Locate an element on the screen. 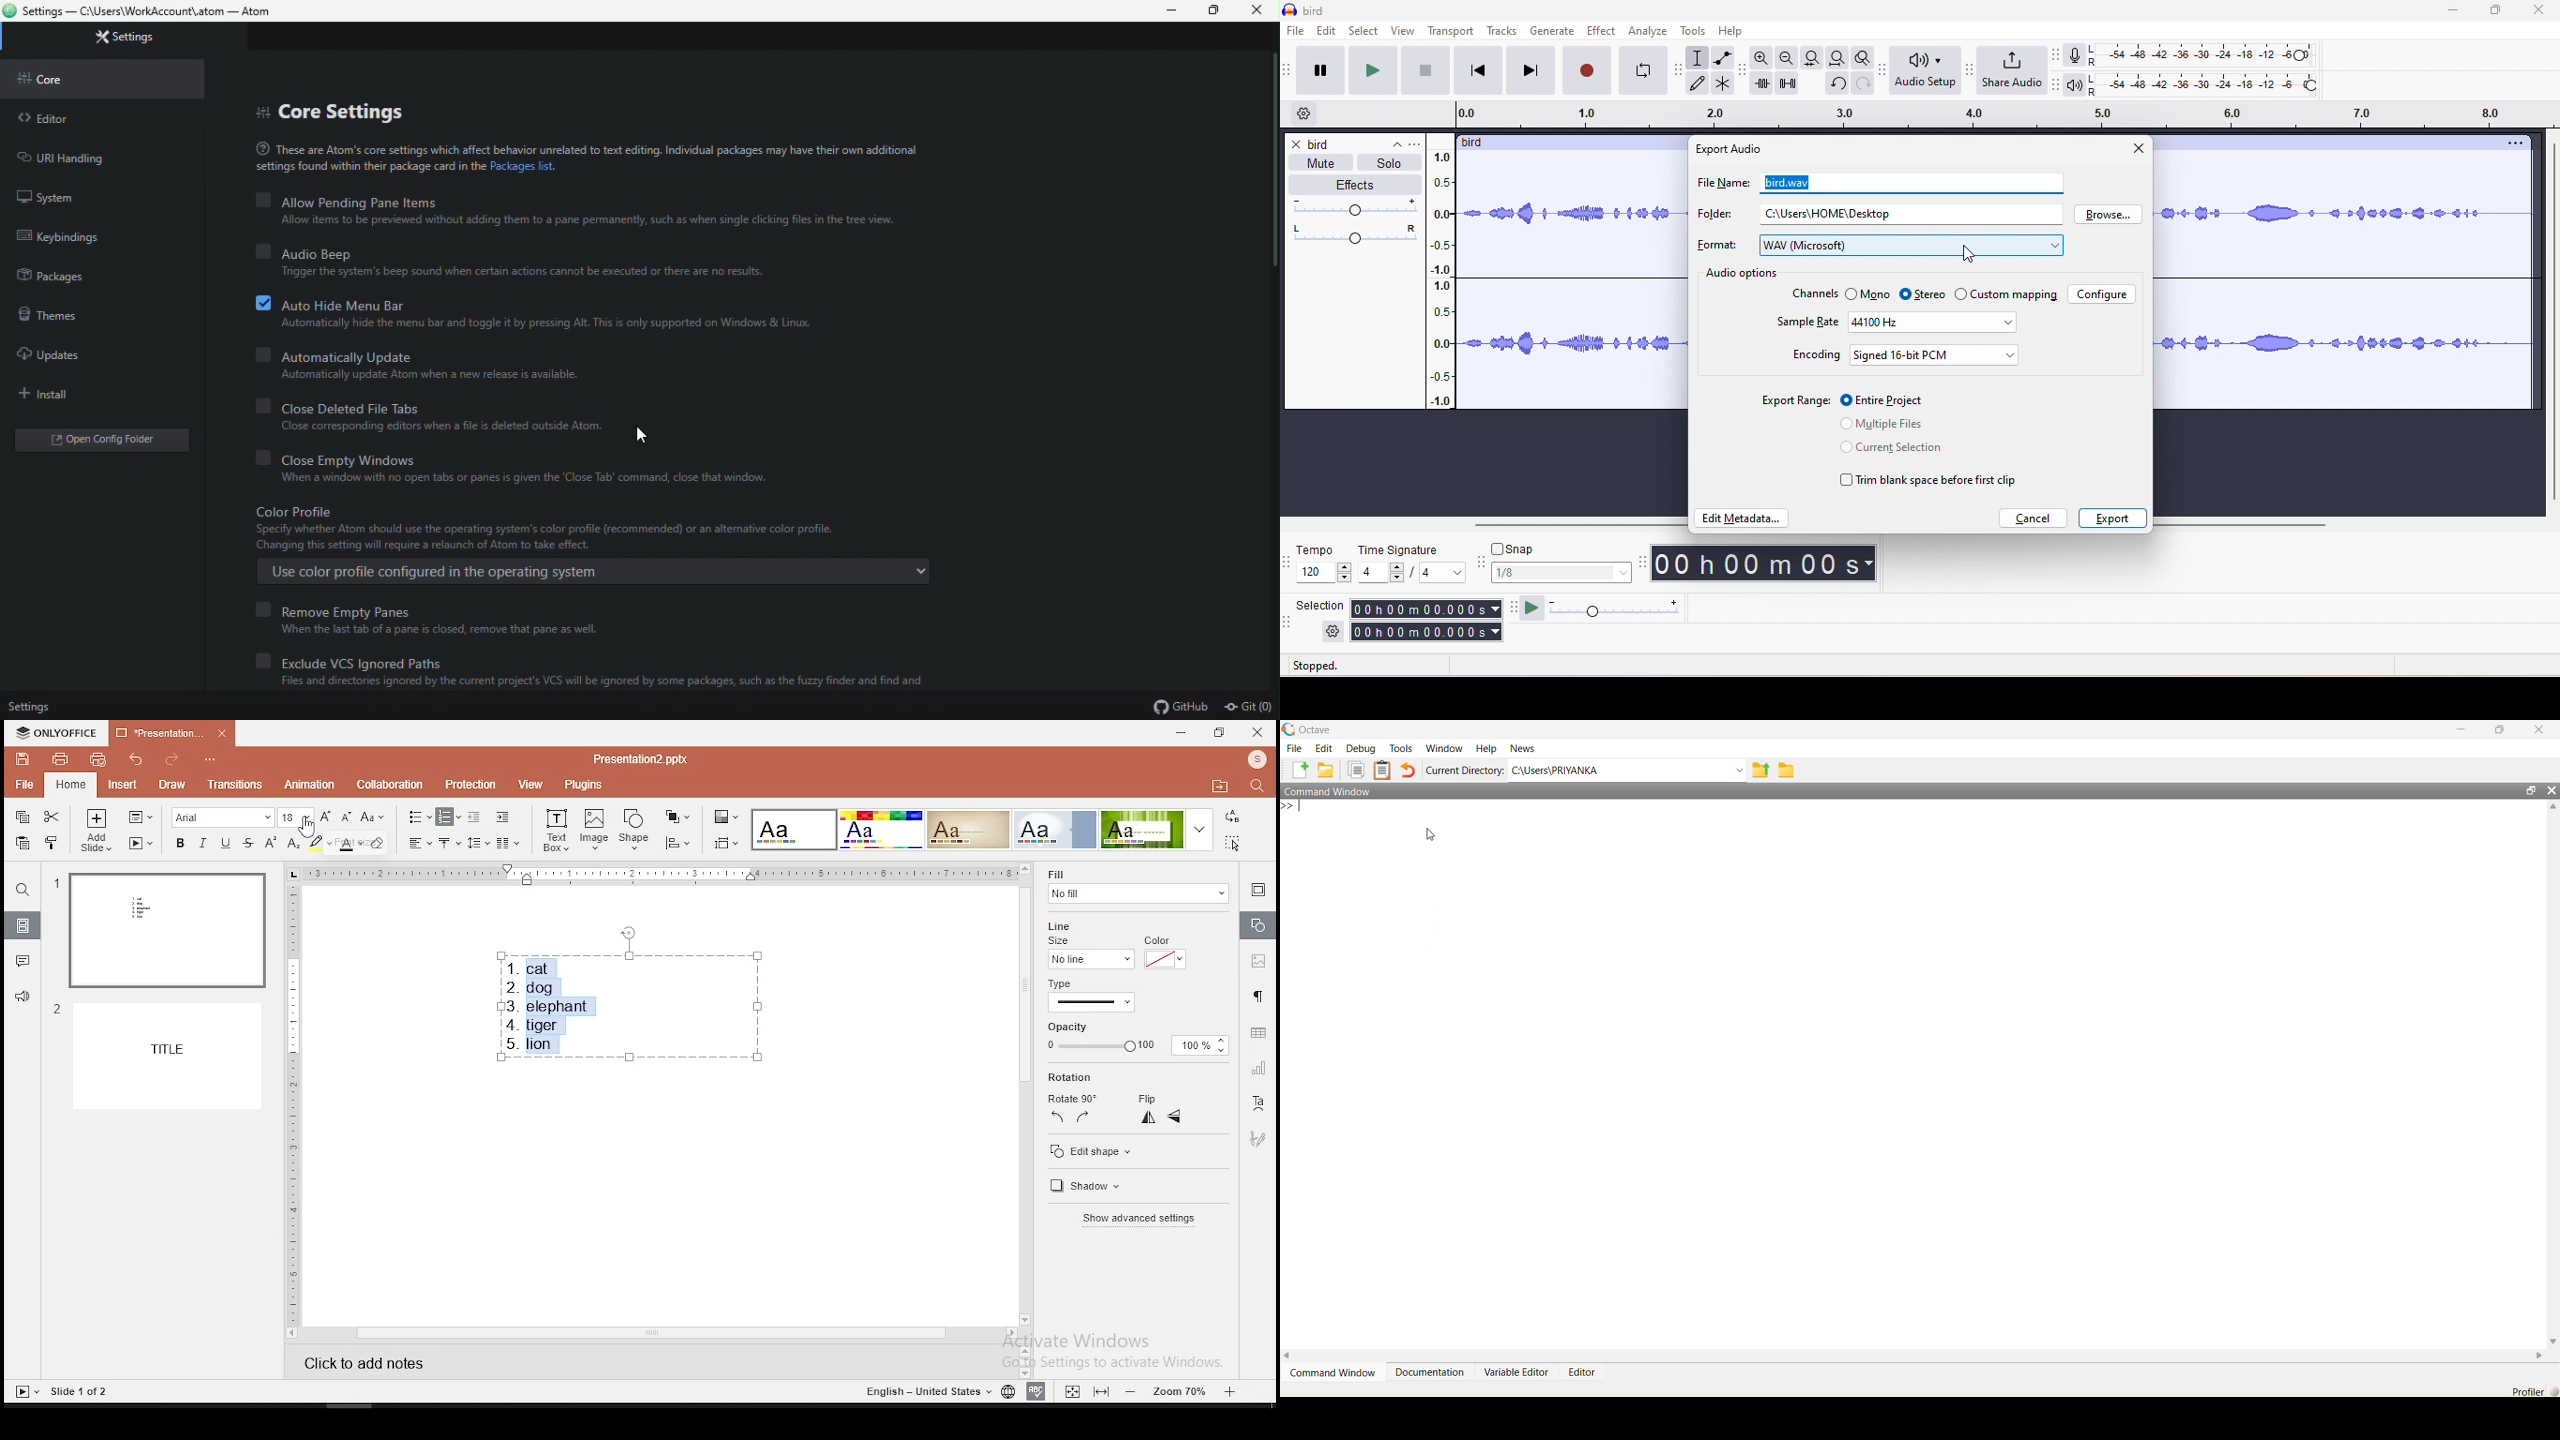 Image resolution: width=2576 pixels, height=1456 pixels. selection tool is located at coordinates (1699, 57).